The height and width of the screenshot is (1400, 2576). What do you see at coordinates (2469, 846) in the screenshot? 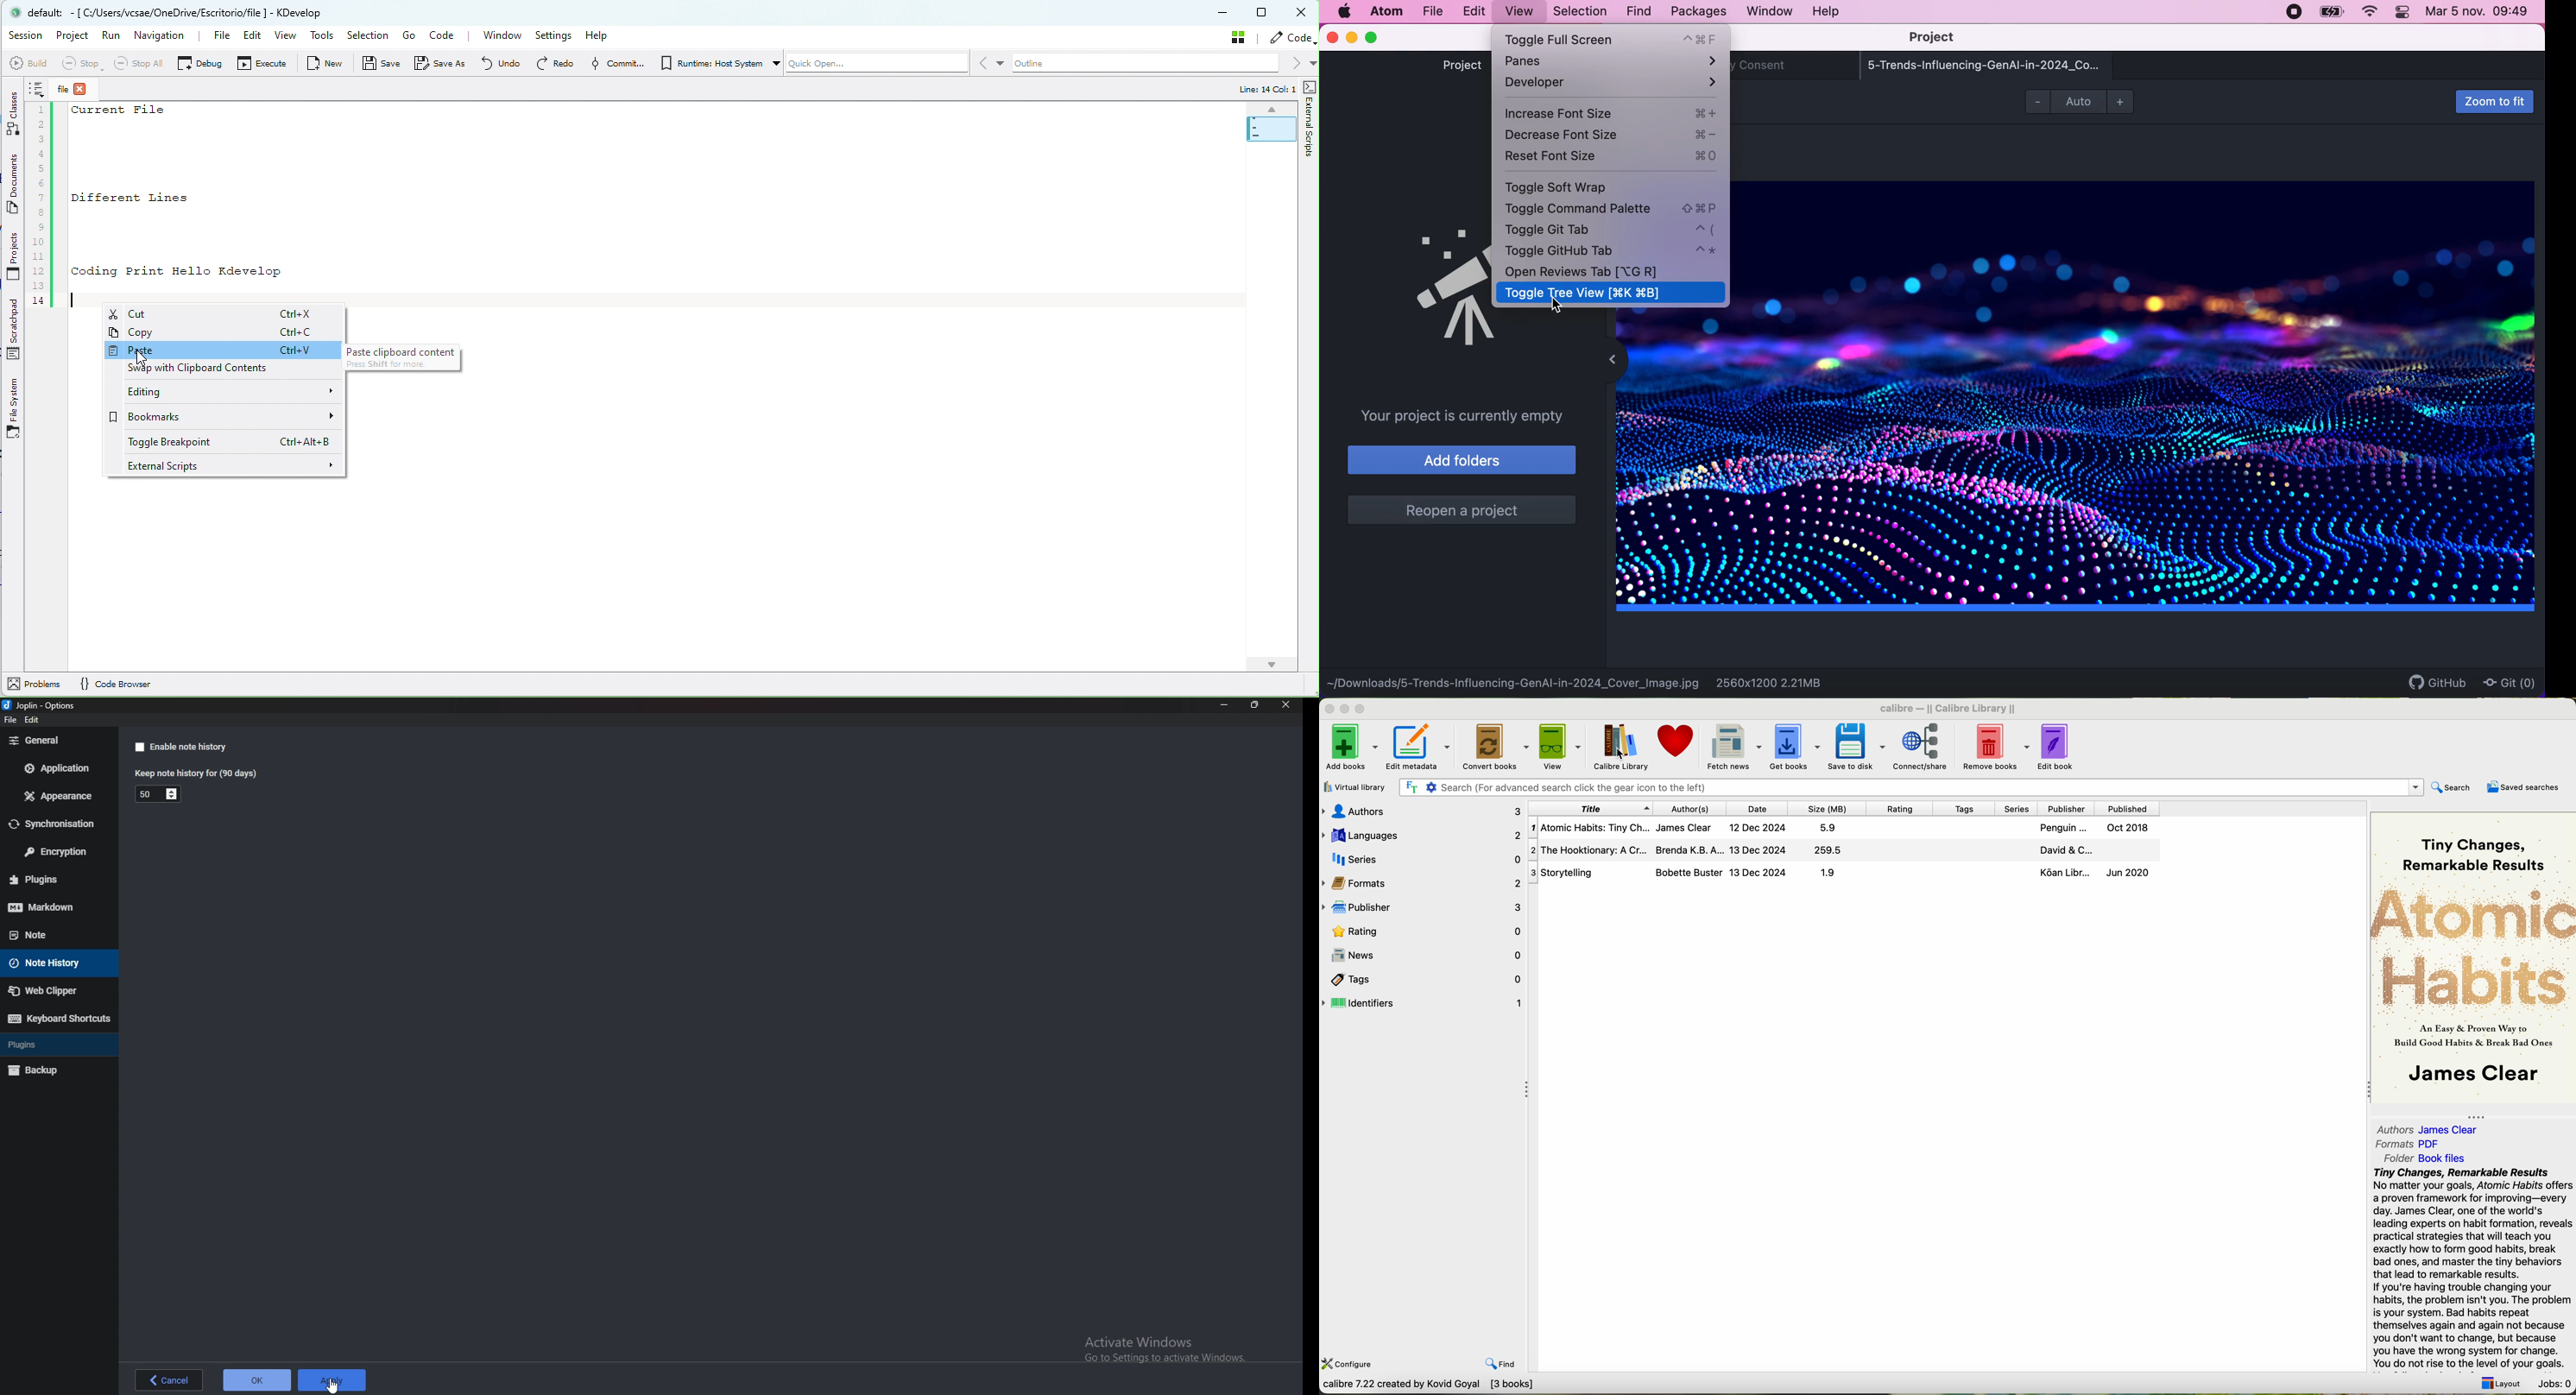
I see `Tiny Changes,
Remarkable Results` at bounding box center [2469, 846].